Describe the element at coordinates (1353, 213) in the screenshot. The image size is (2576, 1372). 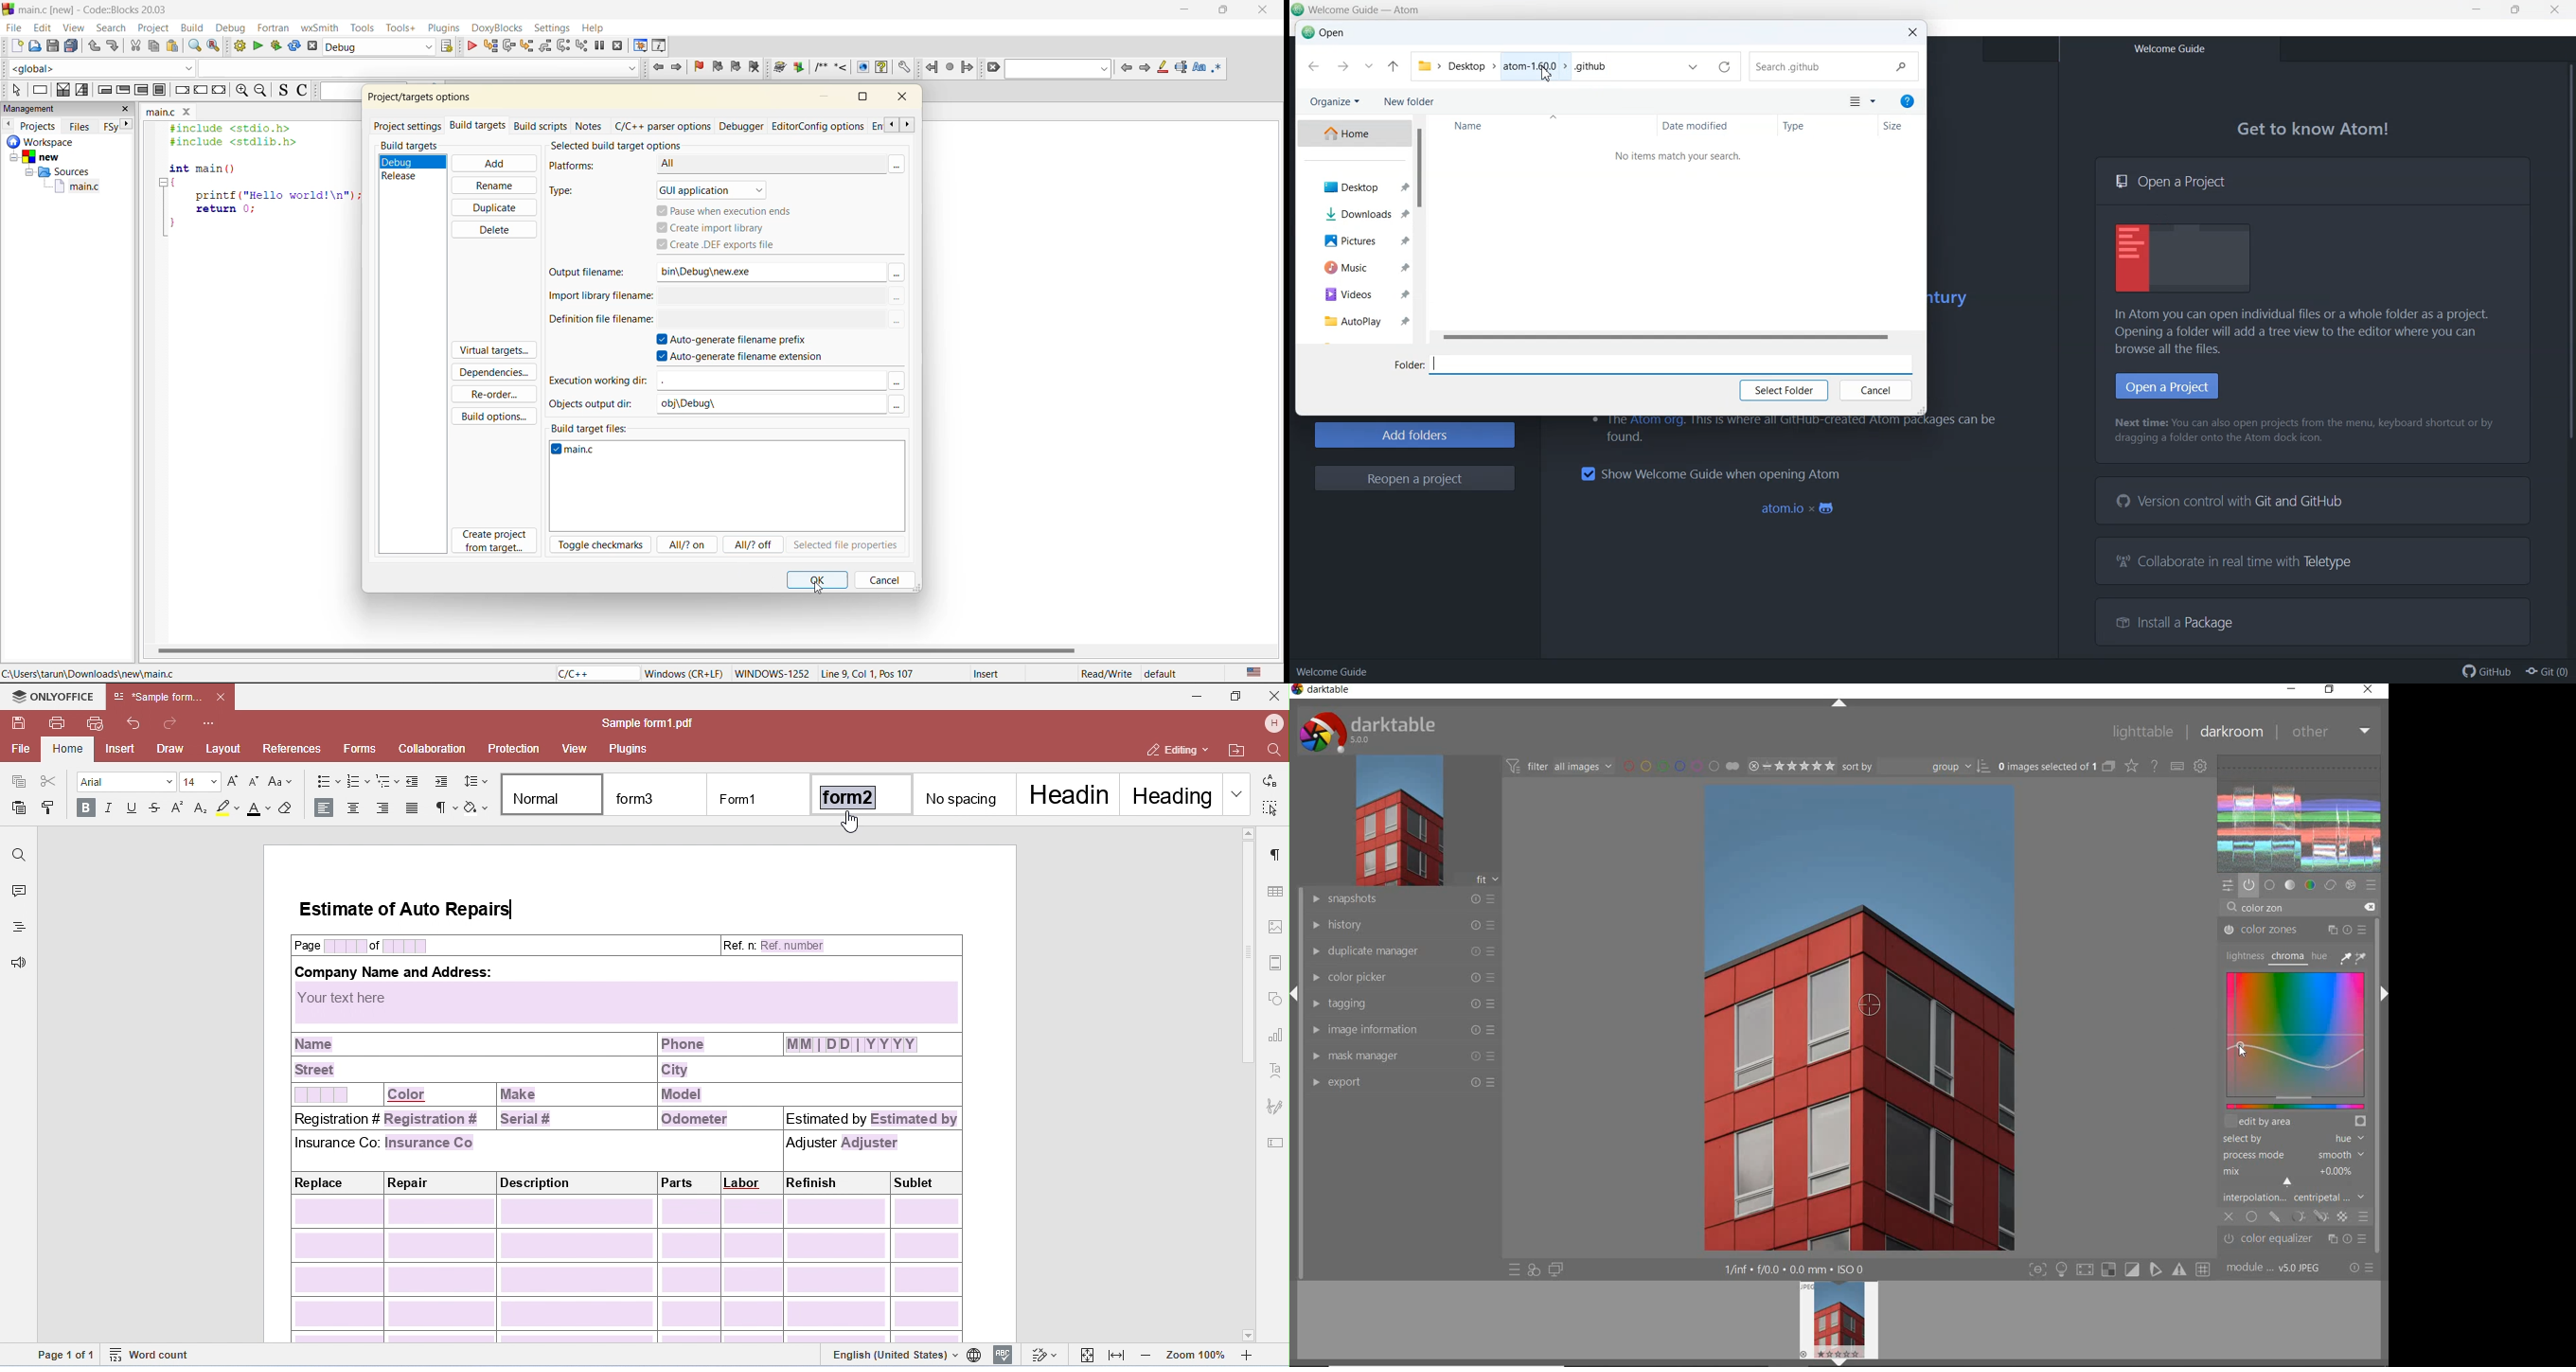
I see `Download` at that location.